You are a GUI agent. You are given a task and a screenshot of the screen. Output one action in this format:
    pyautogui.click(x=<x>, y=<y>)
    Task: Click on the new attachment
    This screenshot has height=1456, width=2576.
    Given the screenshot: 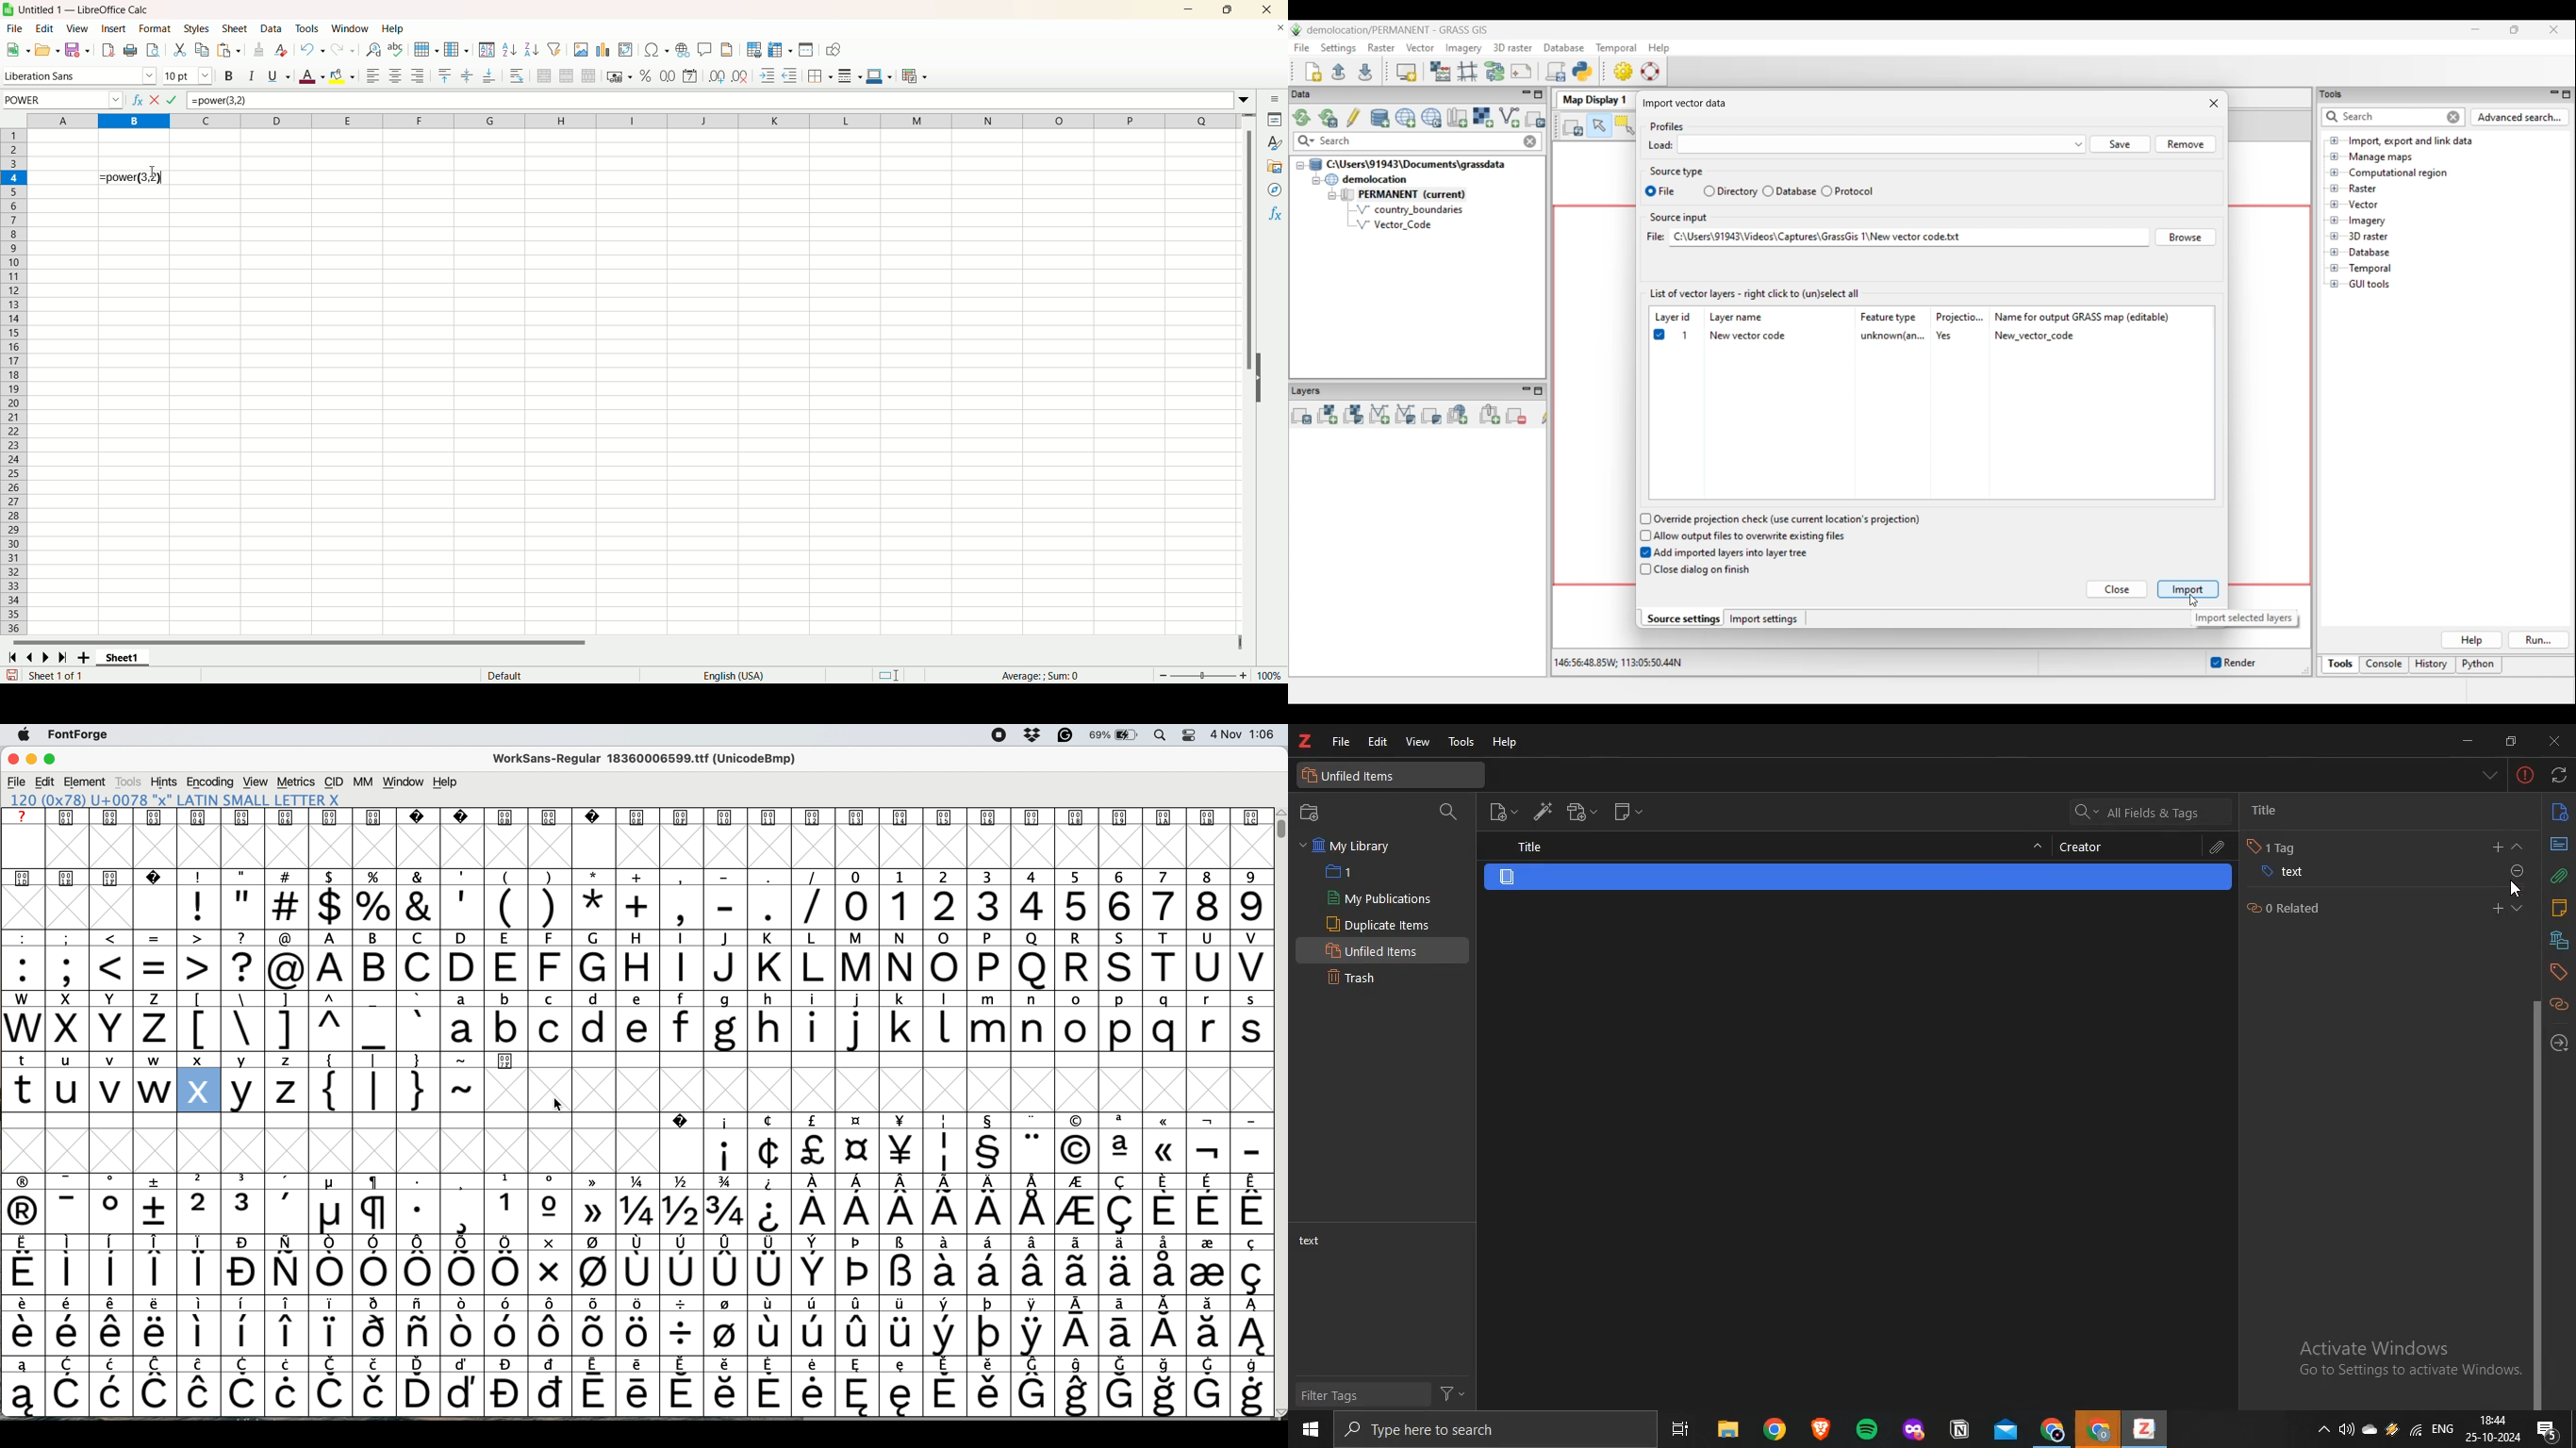 What is the action you would take?
    pyautogui.click(x=1583, y=814)
    